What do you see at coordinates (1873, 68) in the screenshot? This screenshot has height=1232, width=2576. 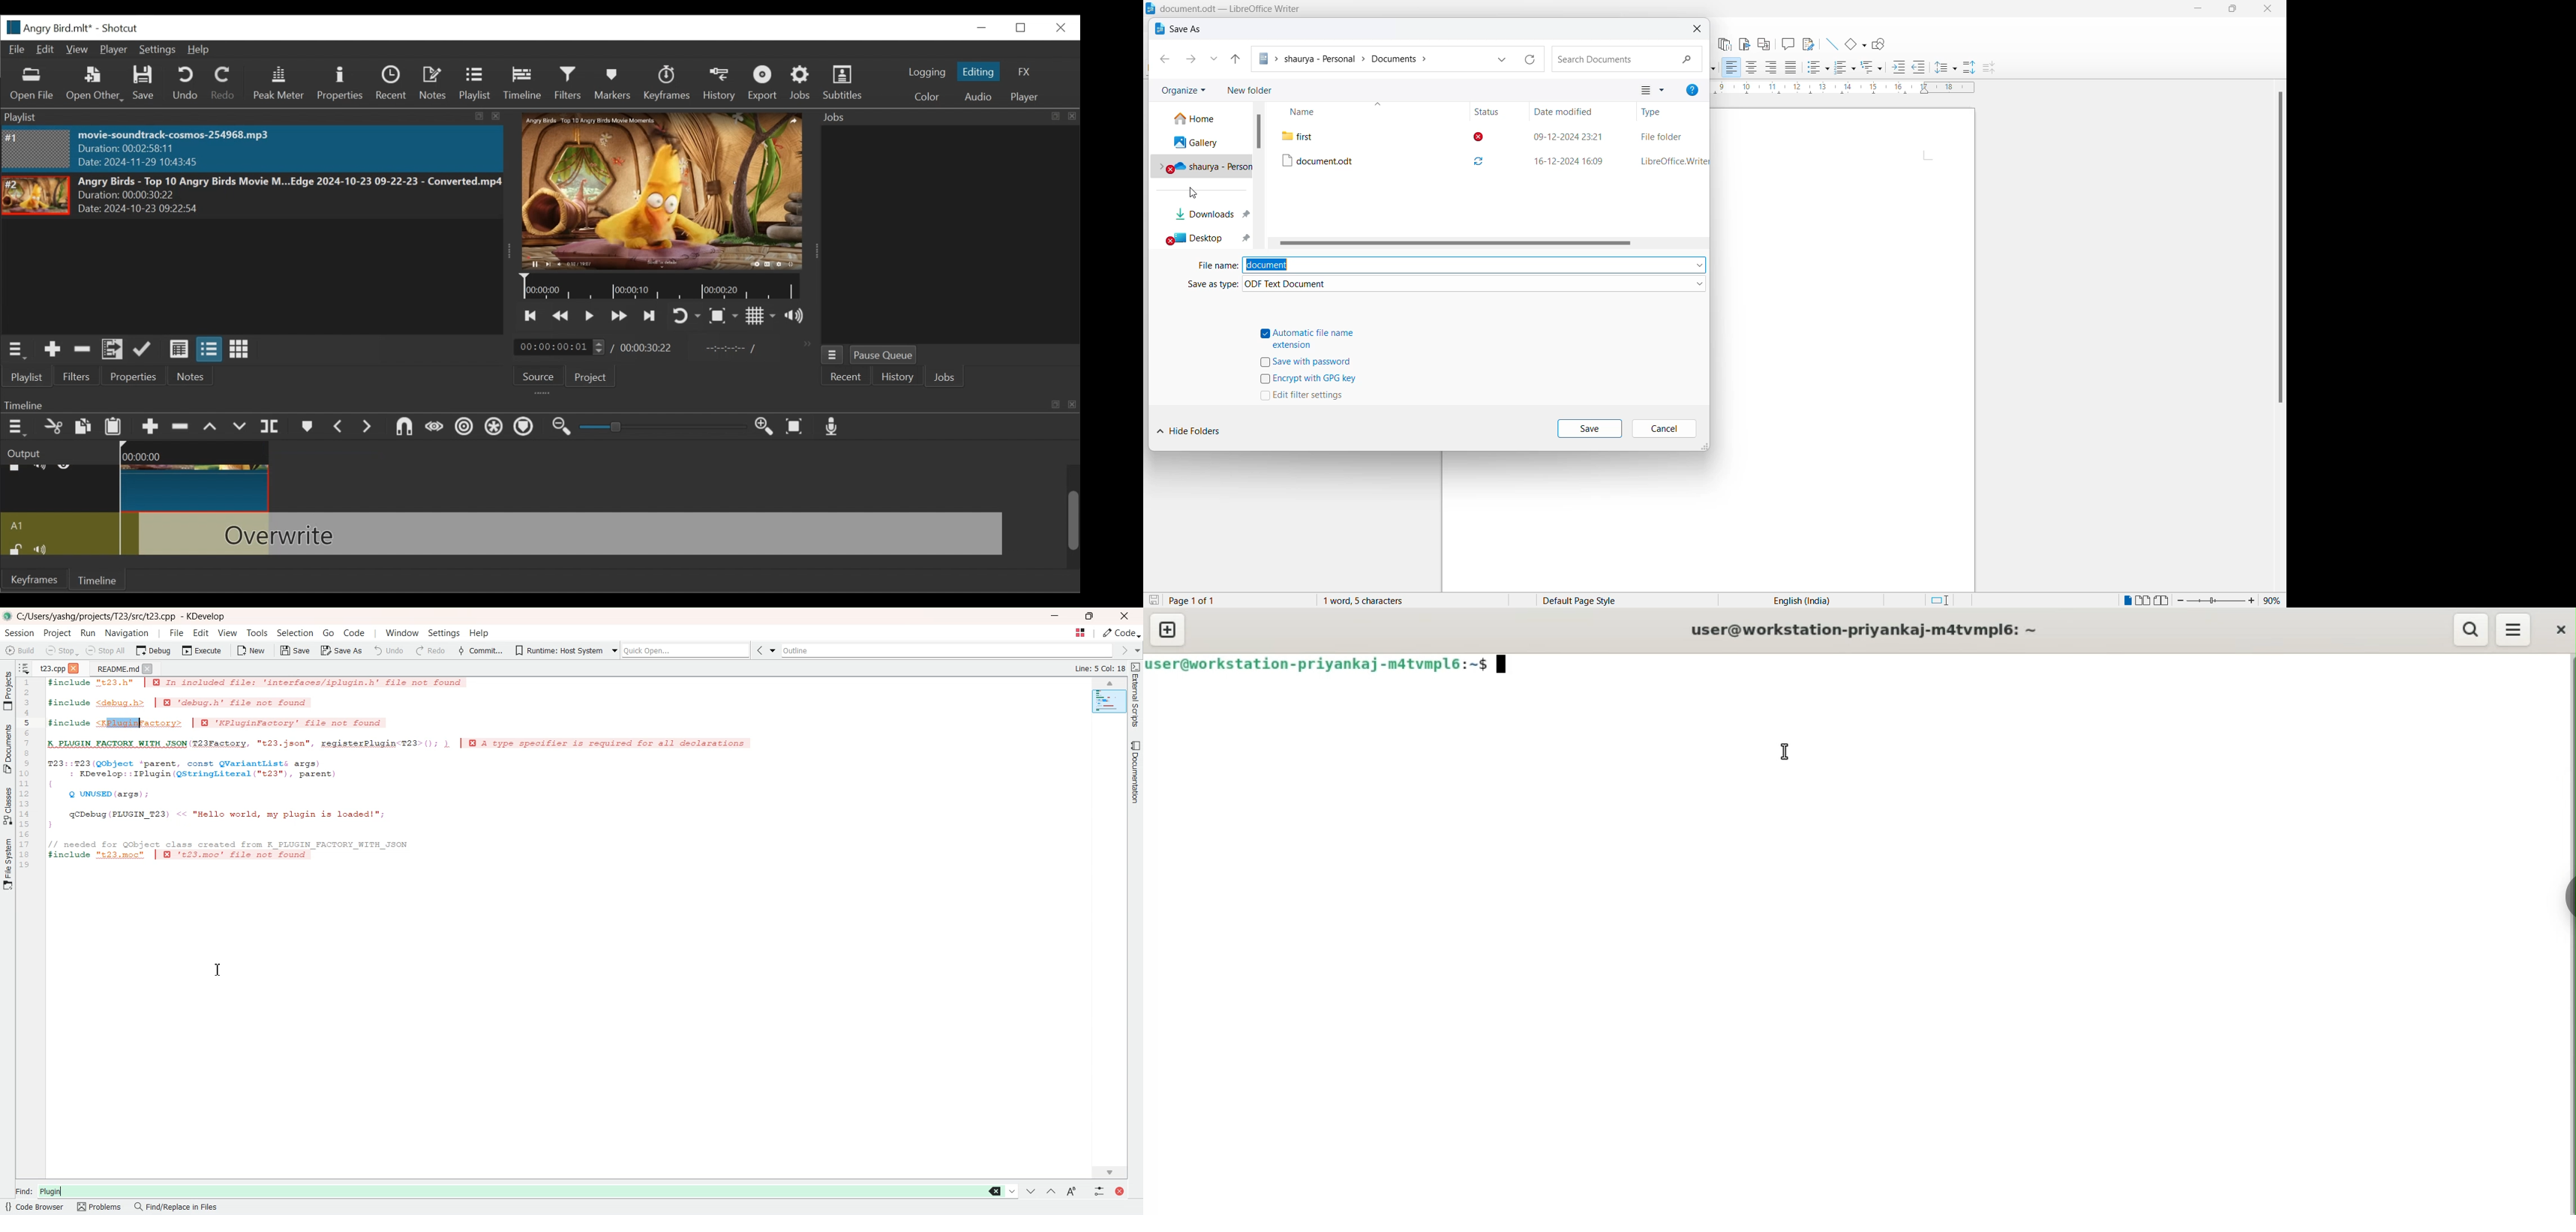 I see `Outline format` at bounding box center [1873, 68].